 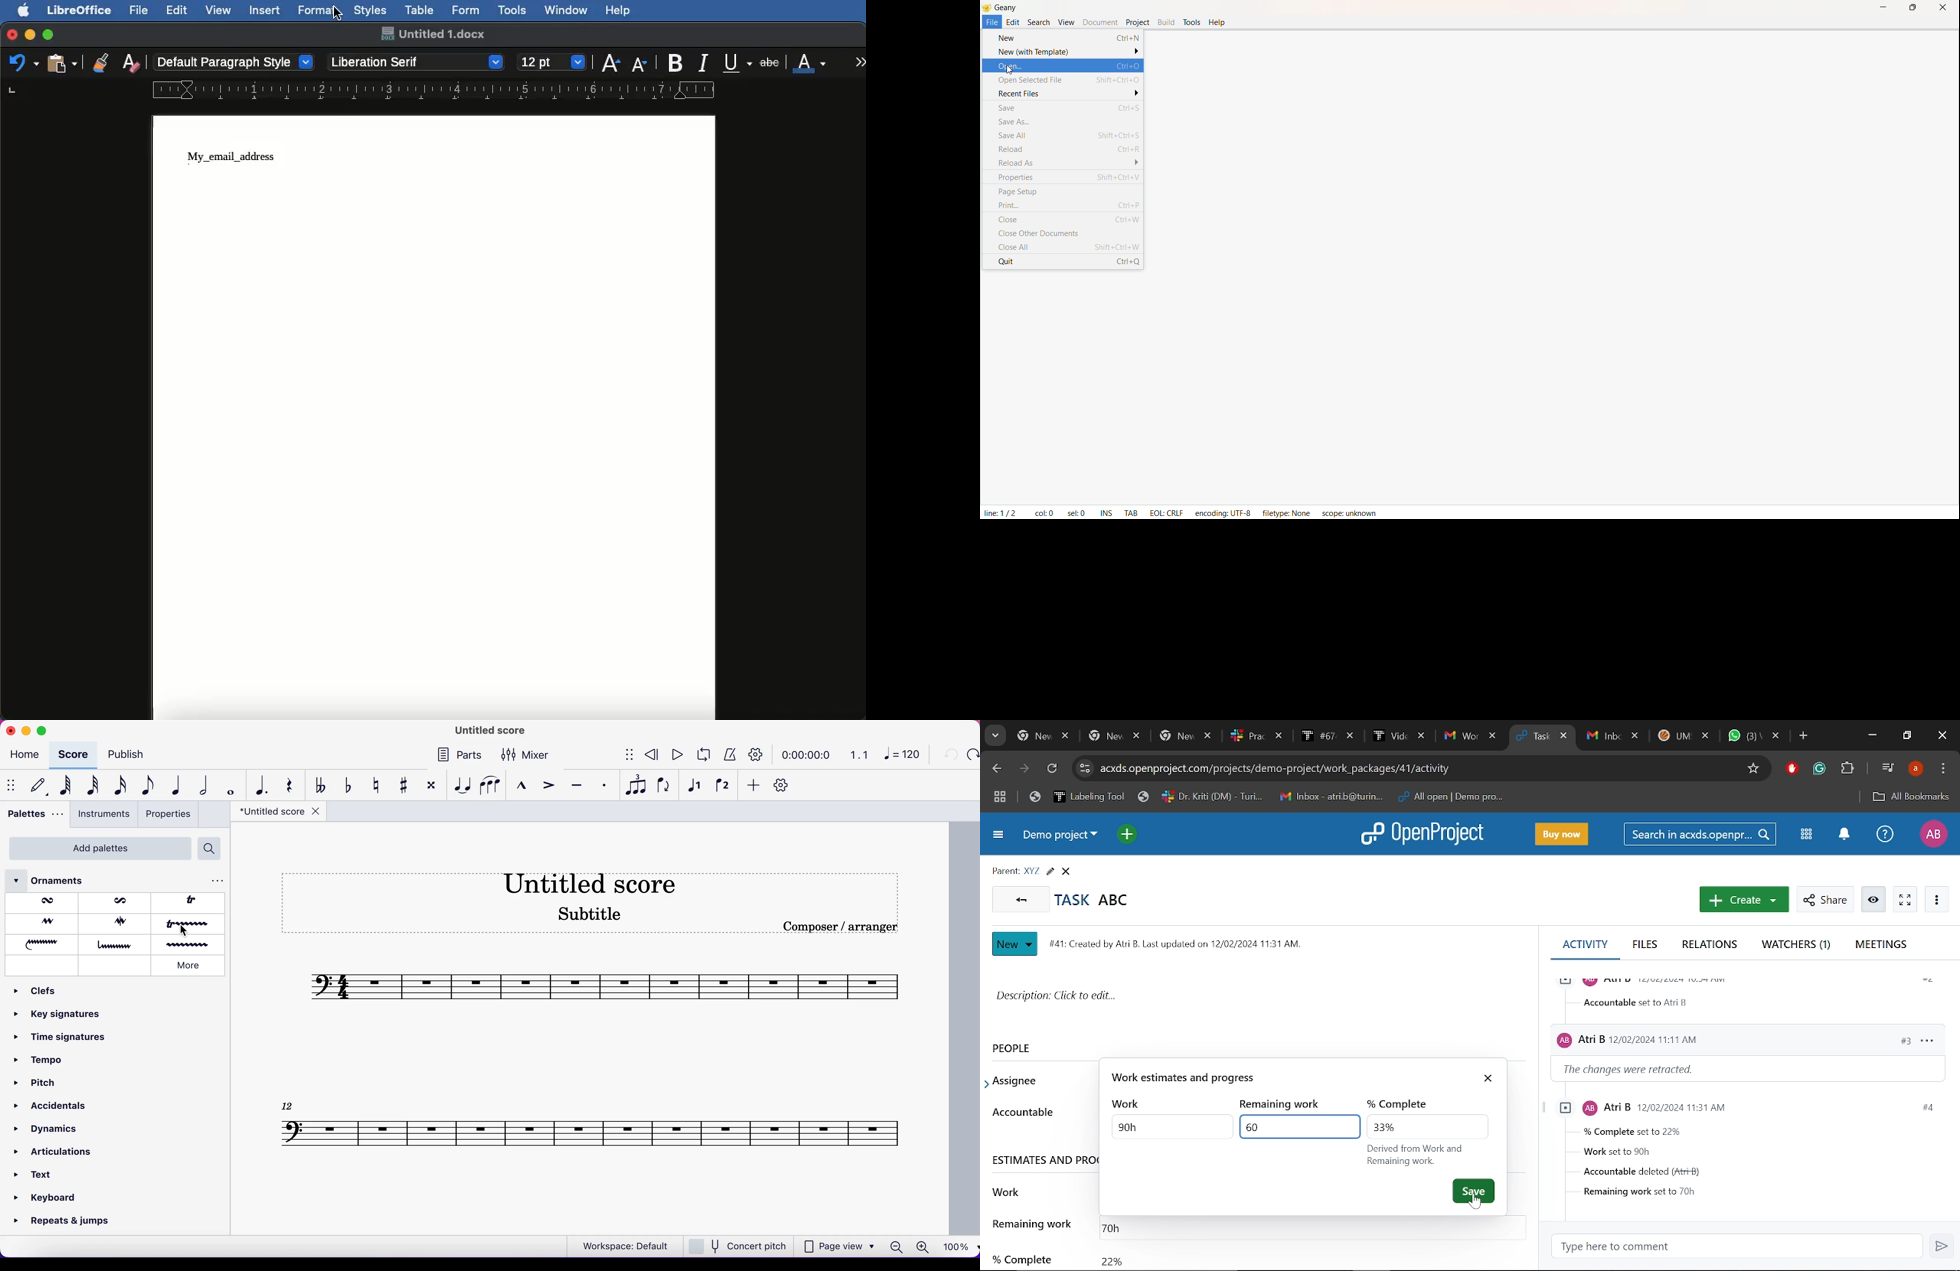 I want to click on add, so click(x=754, y=786).